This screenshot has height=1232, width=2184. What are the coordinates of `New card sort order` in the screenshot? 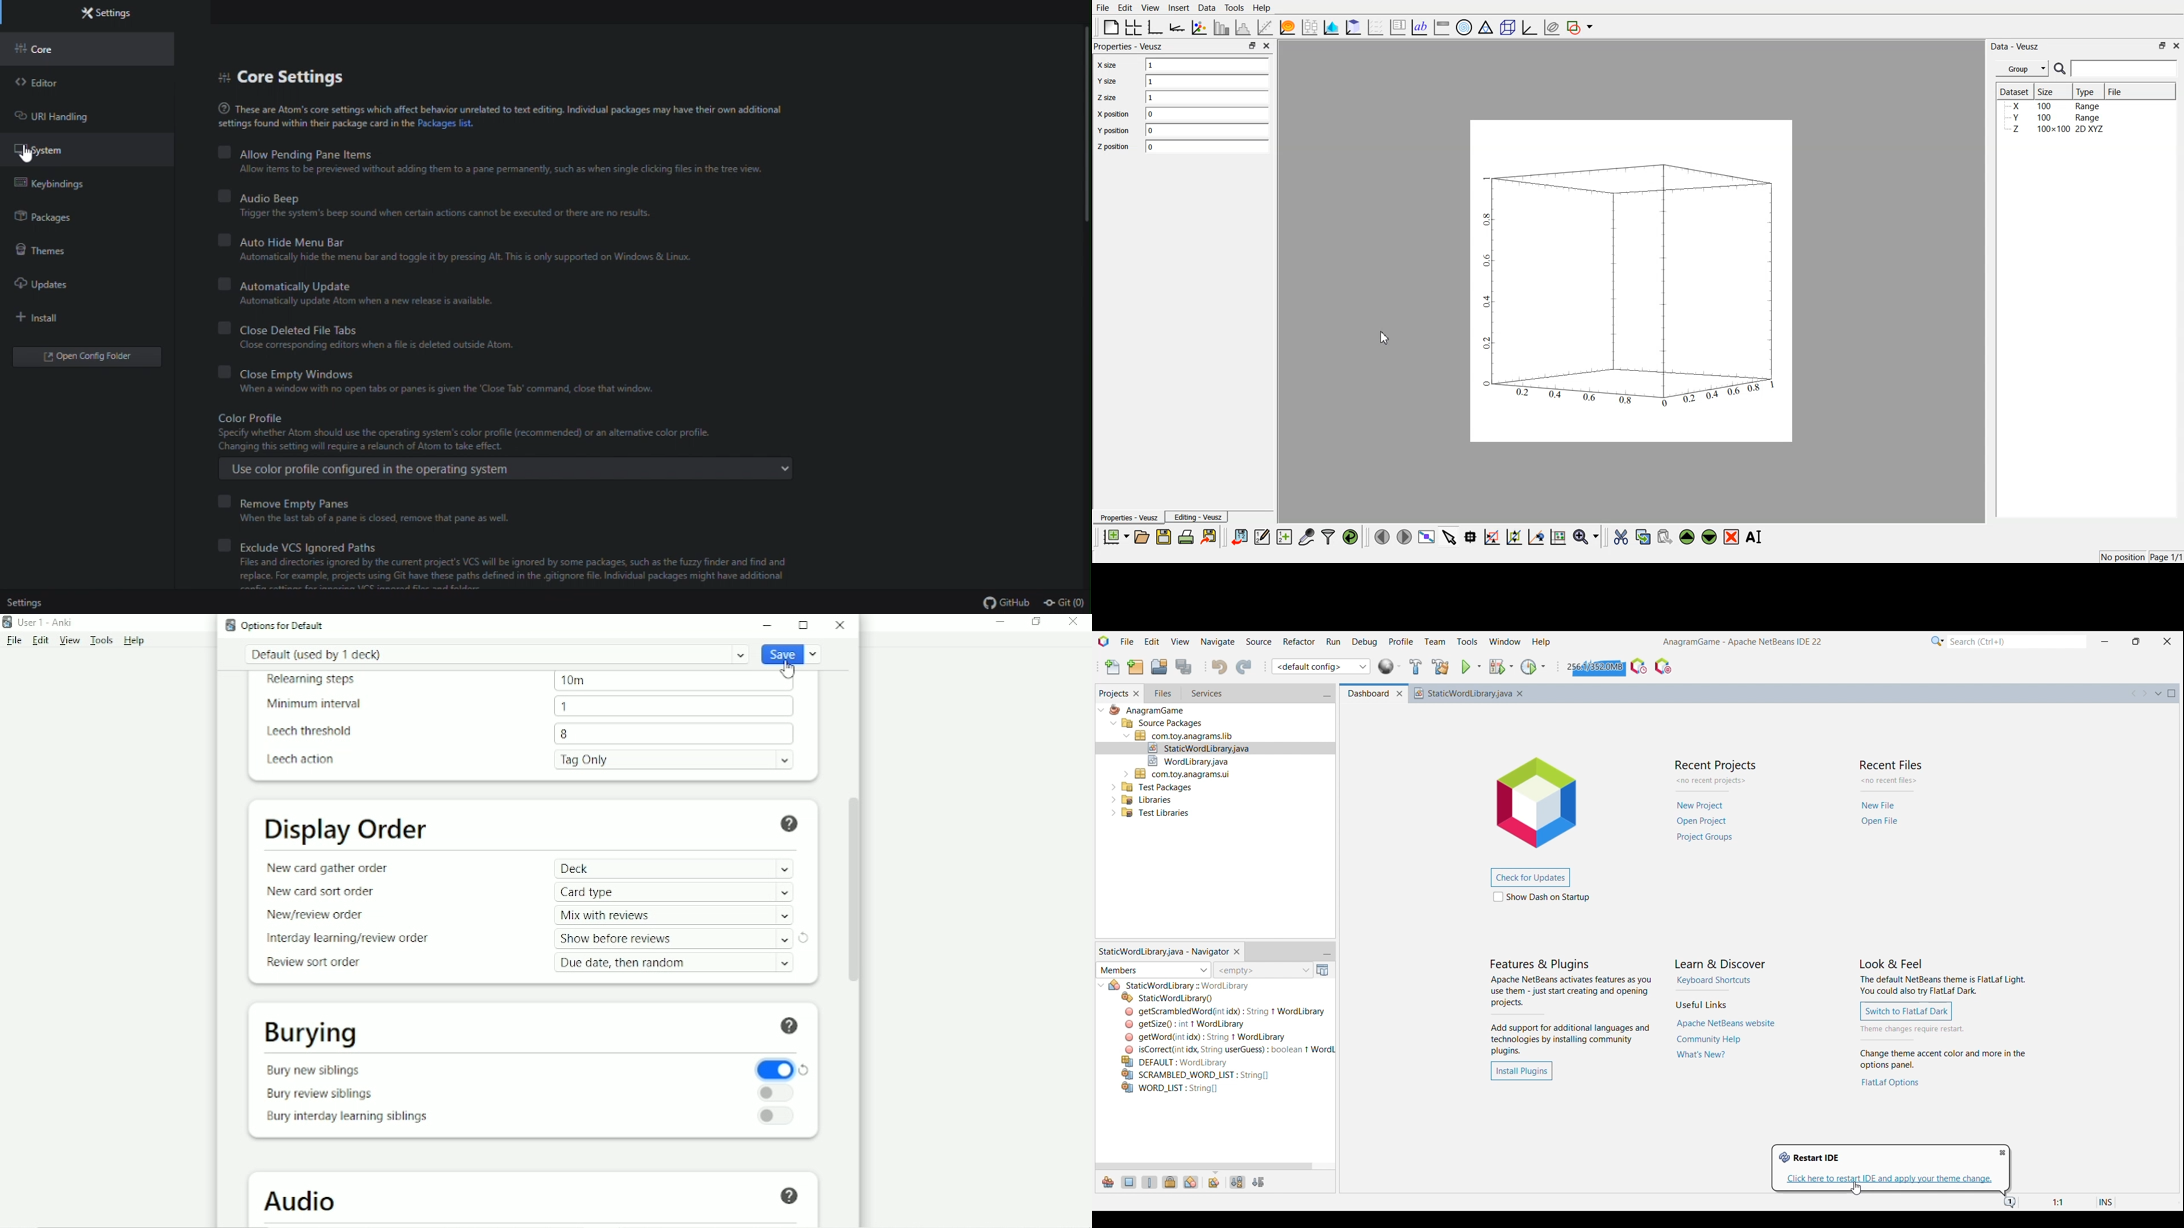 It's located at (324, 893).